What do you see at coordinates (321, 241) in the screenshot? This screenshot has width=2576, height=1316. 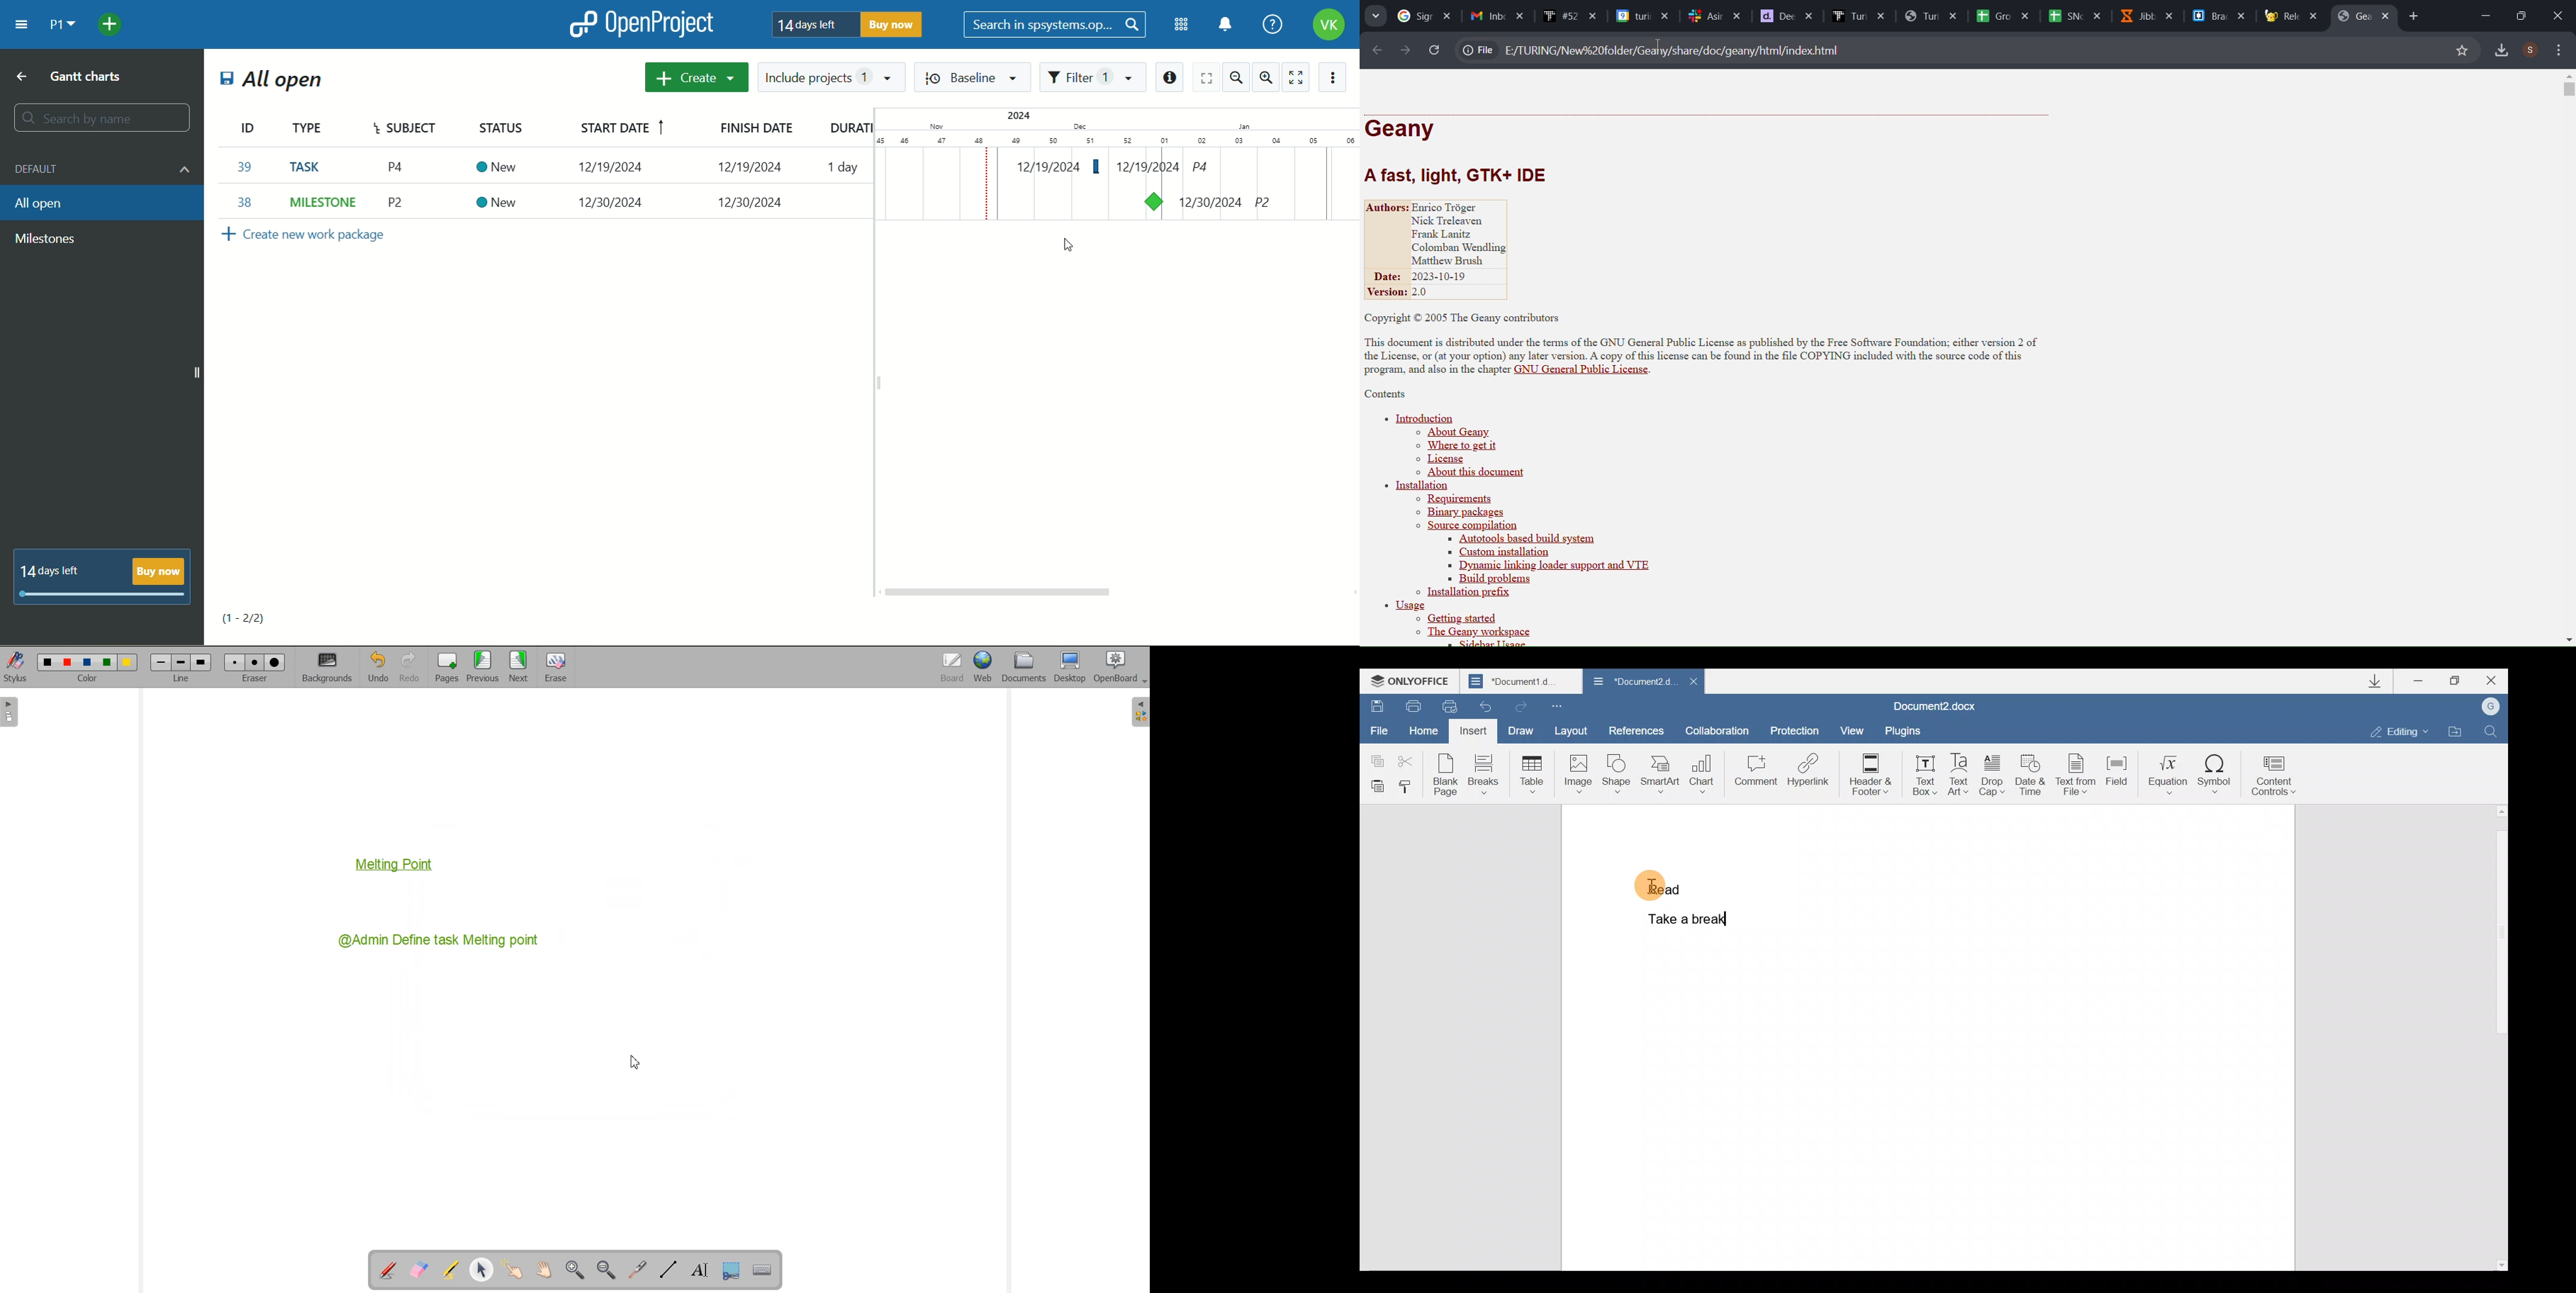 I see `create new work package` at bounding box center [321, 241].